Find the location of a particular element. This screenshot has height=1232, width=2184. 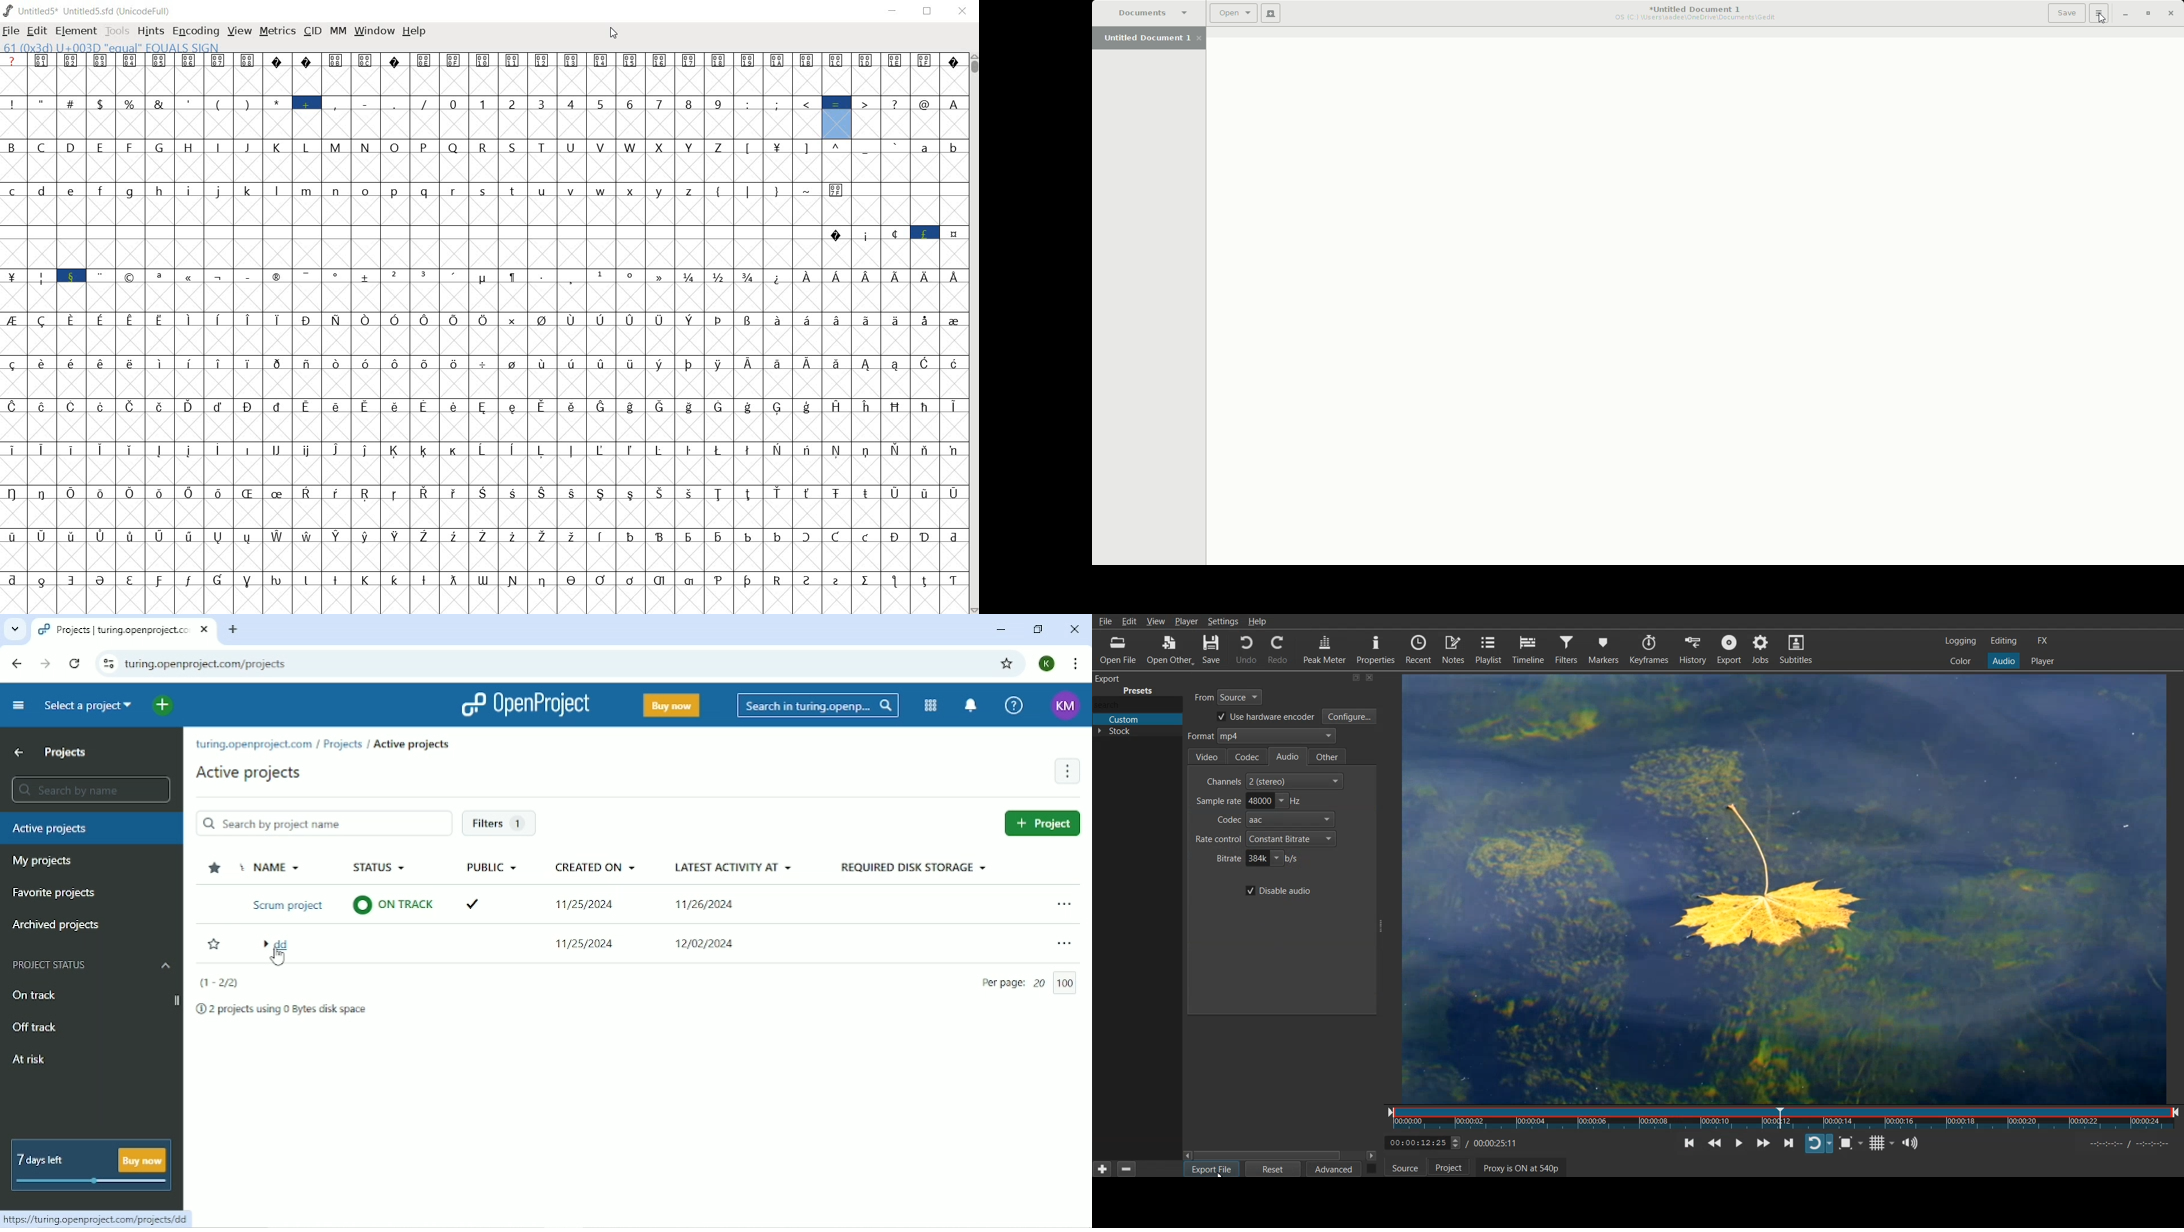

Active projects is located at coordinates (92, 827).